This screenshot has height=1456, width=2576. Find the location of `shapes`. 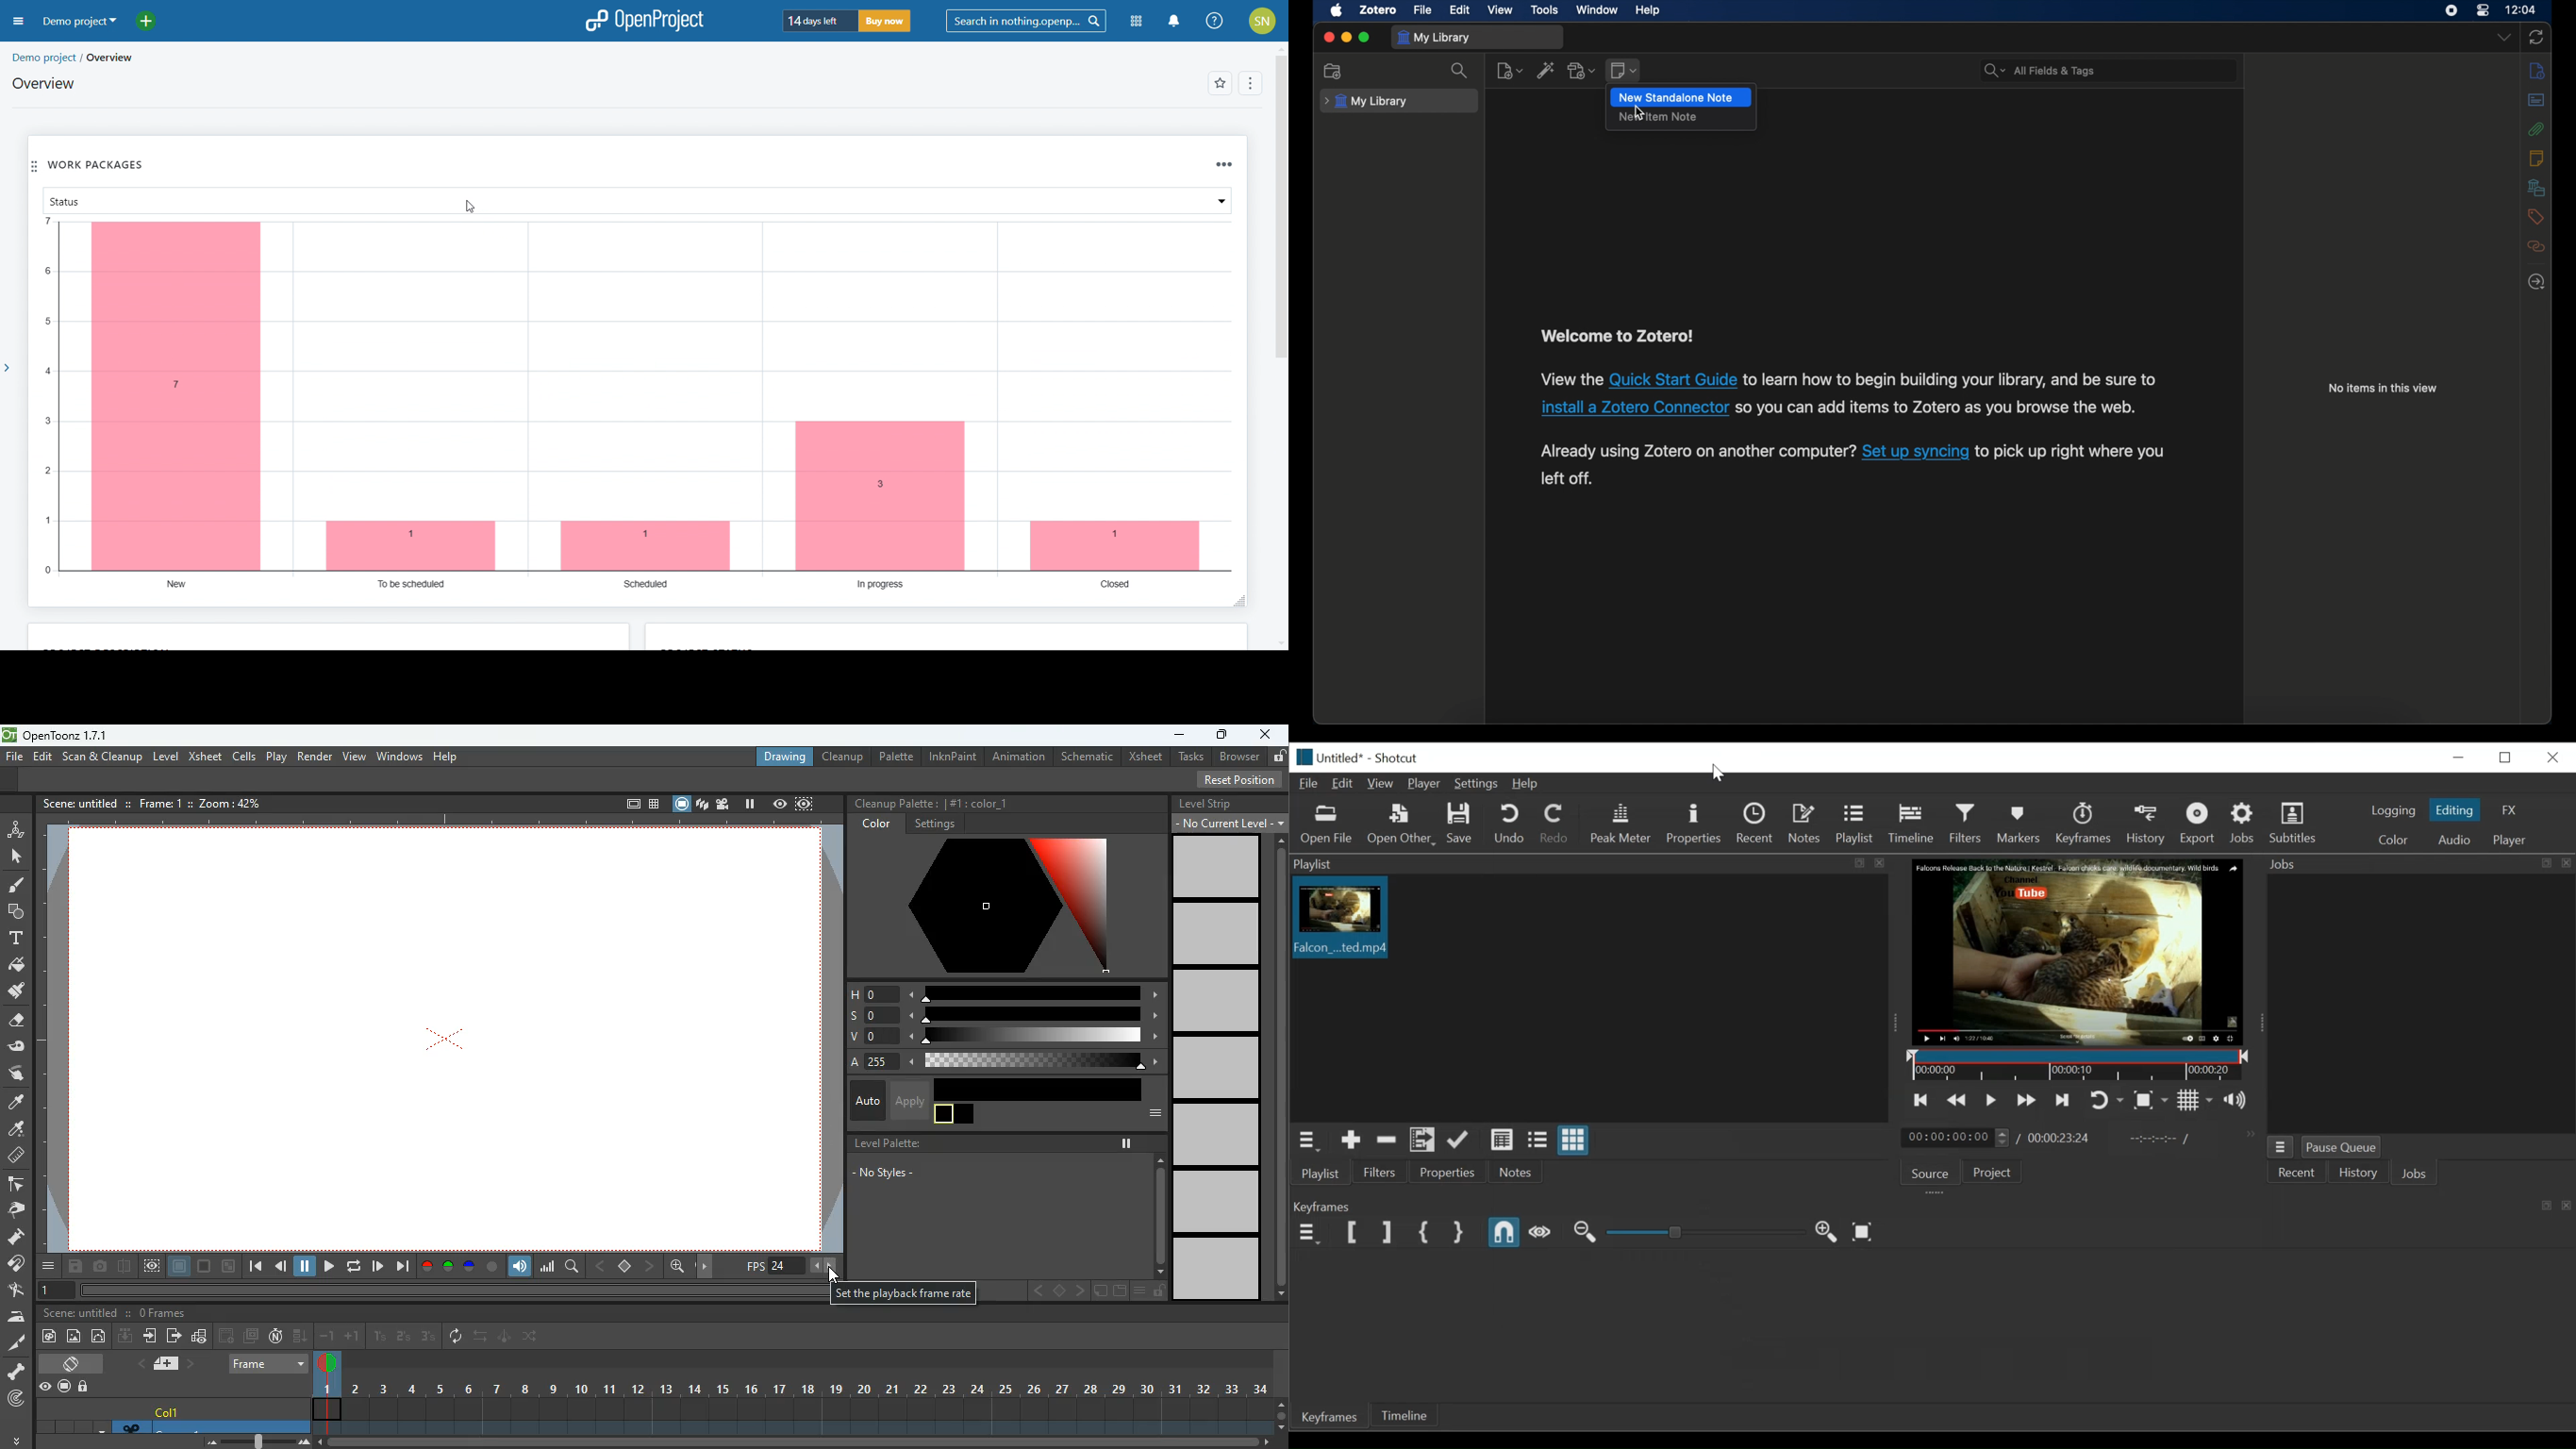

shapes is located at coordinates (15, 914).